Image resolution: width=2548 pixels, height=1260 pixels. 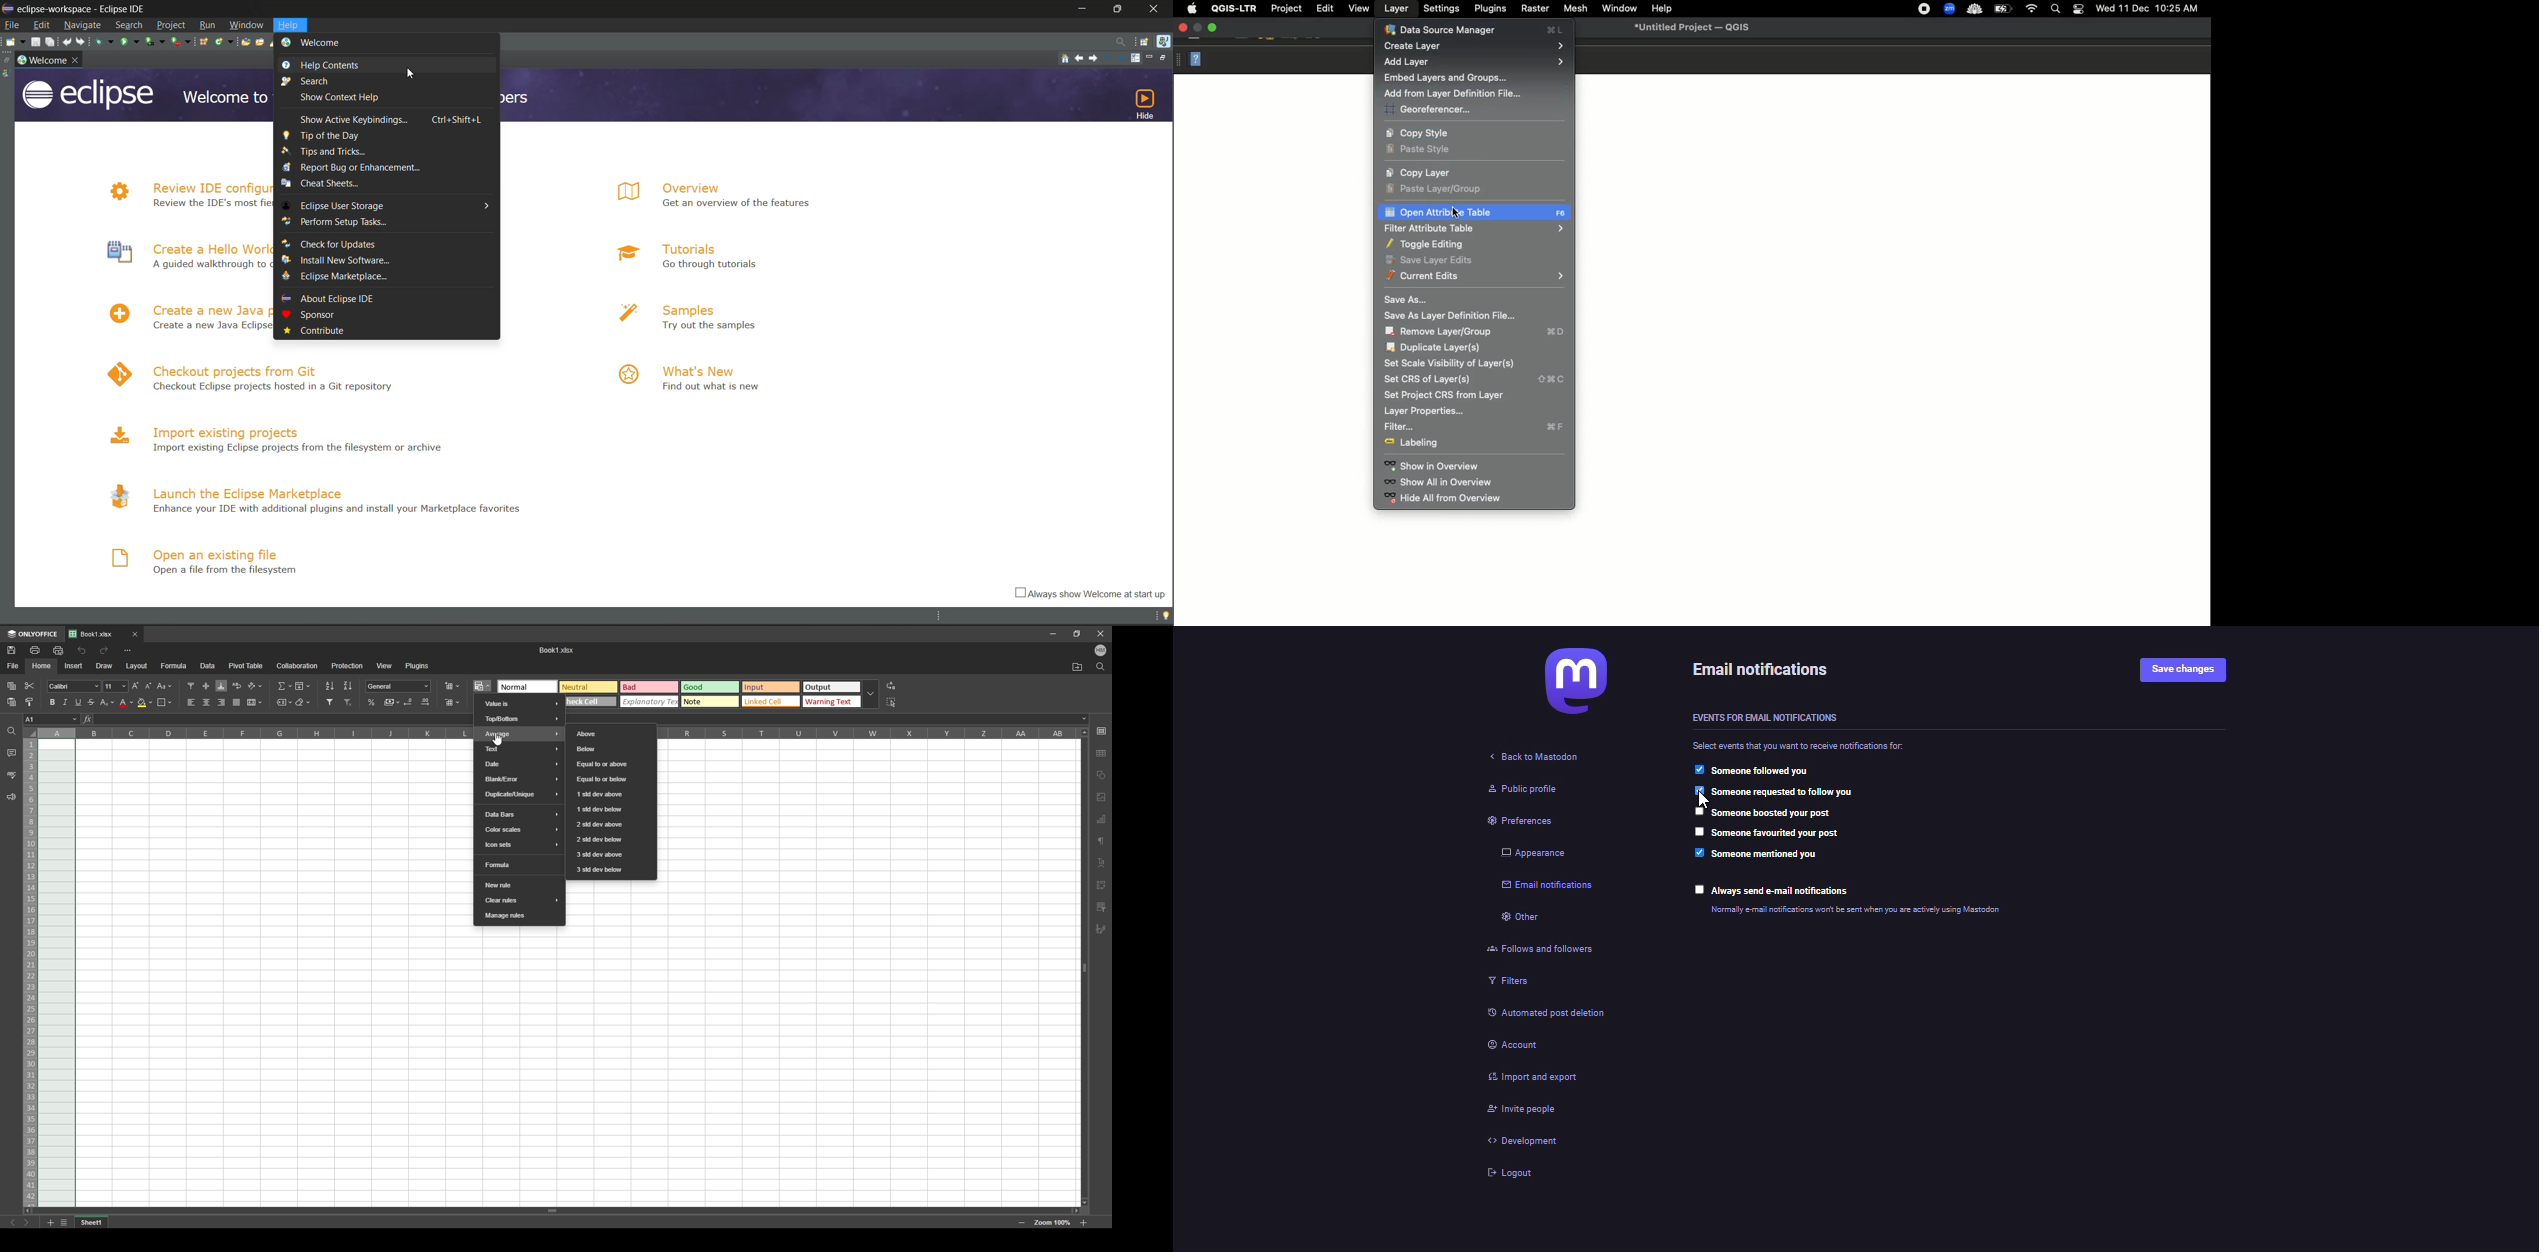 What do you see at coordinates (520, 703) in the screenshot?
I see `value is` at bounding box center [520, 703].